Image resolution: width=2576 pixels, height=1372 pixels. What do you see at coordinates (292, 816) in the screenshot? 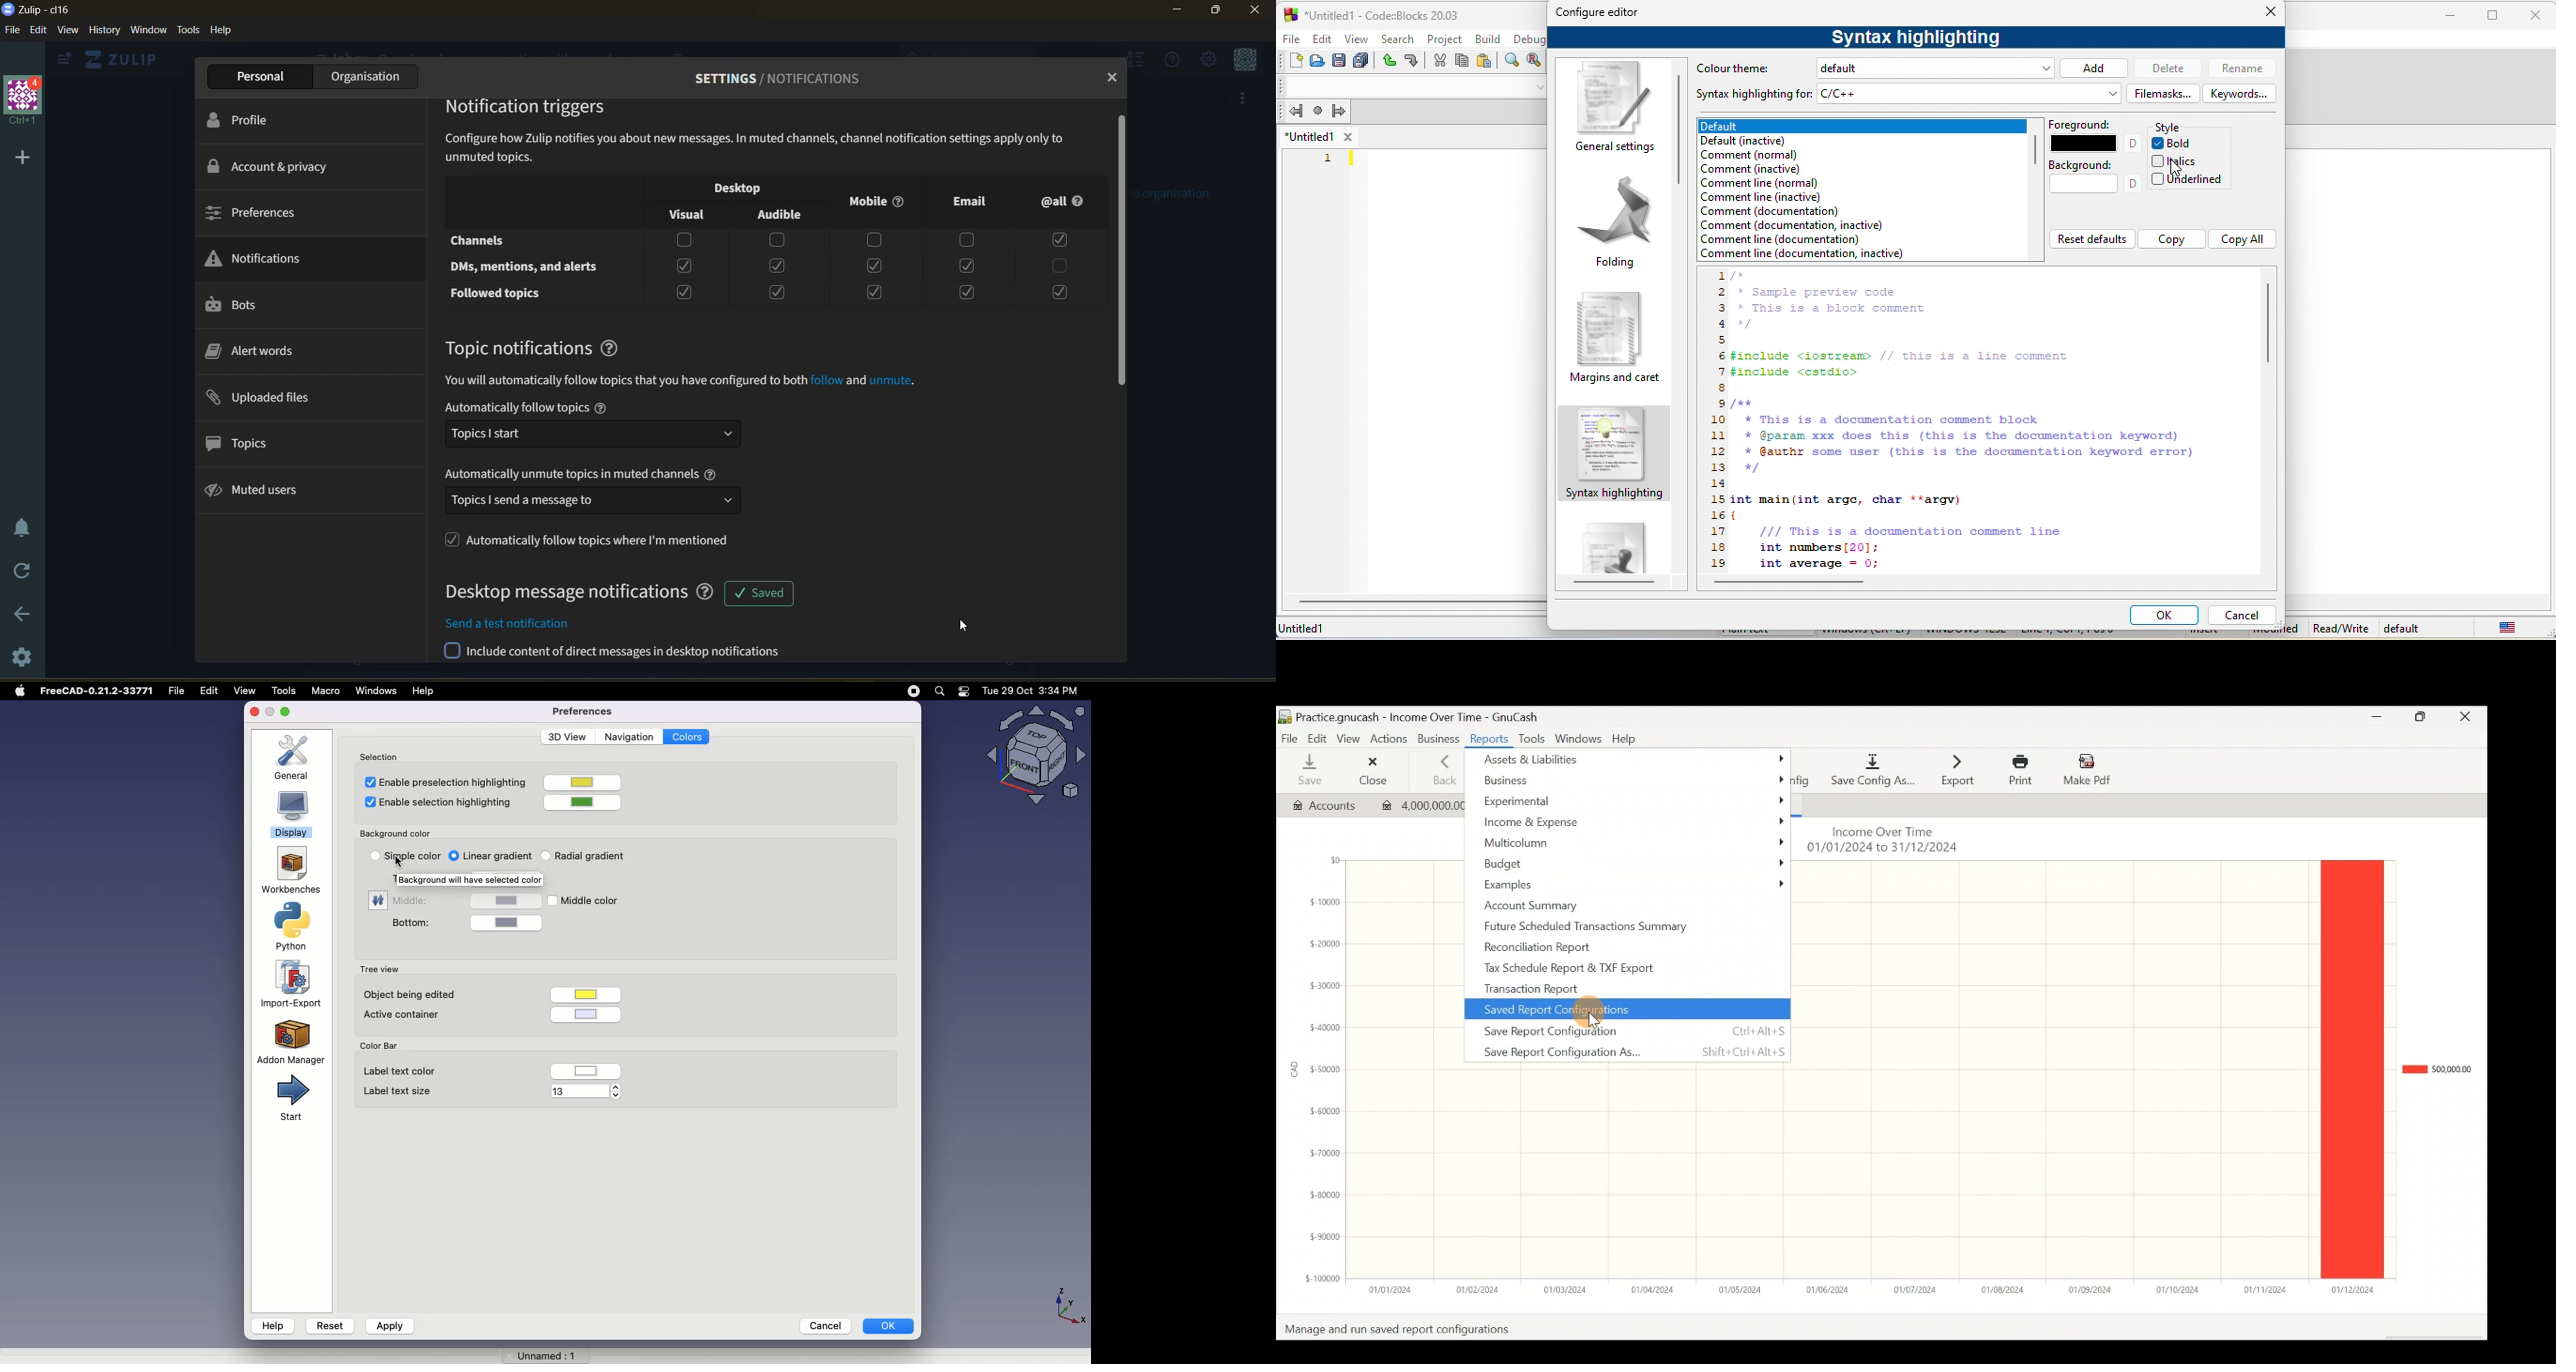
I see `Display ` at bounding box center [292, 816].